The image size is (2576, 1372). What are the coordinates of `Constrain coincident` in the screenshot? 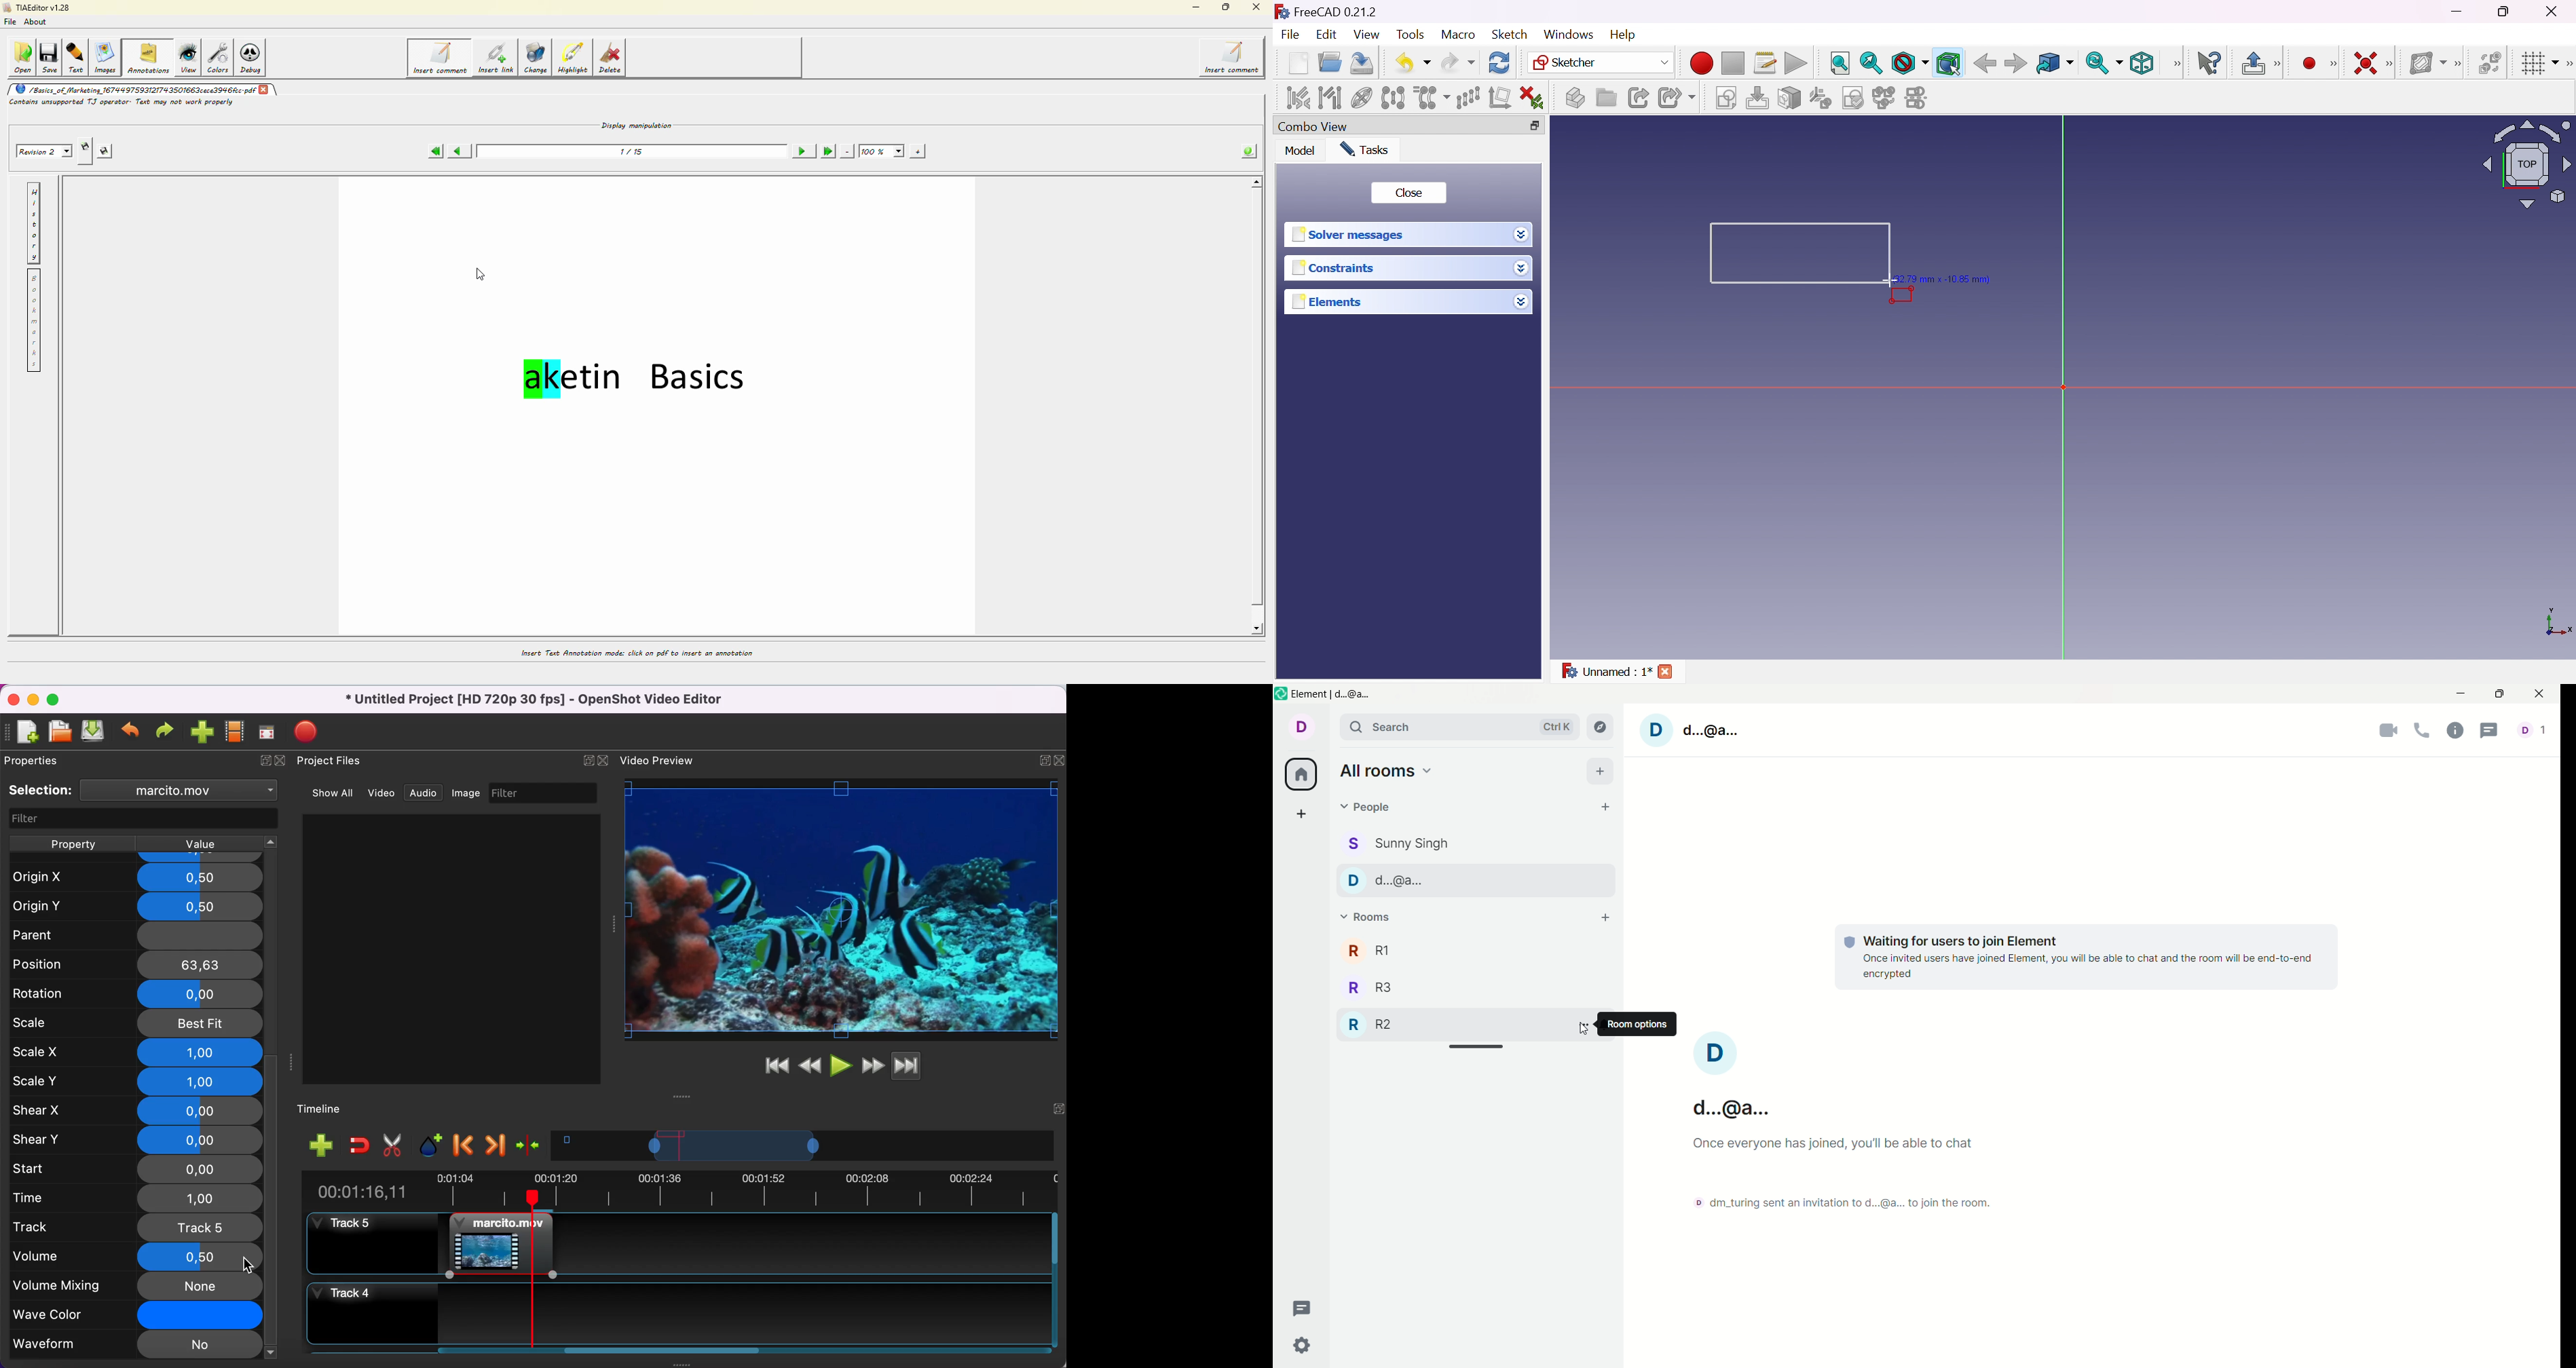 It's located at (2368, 63).